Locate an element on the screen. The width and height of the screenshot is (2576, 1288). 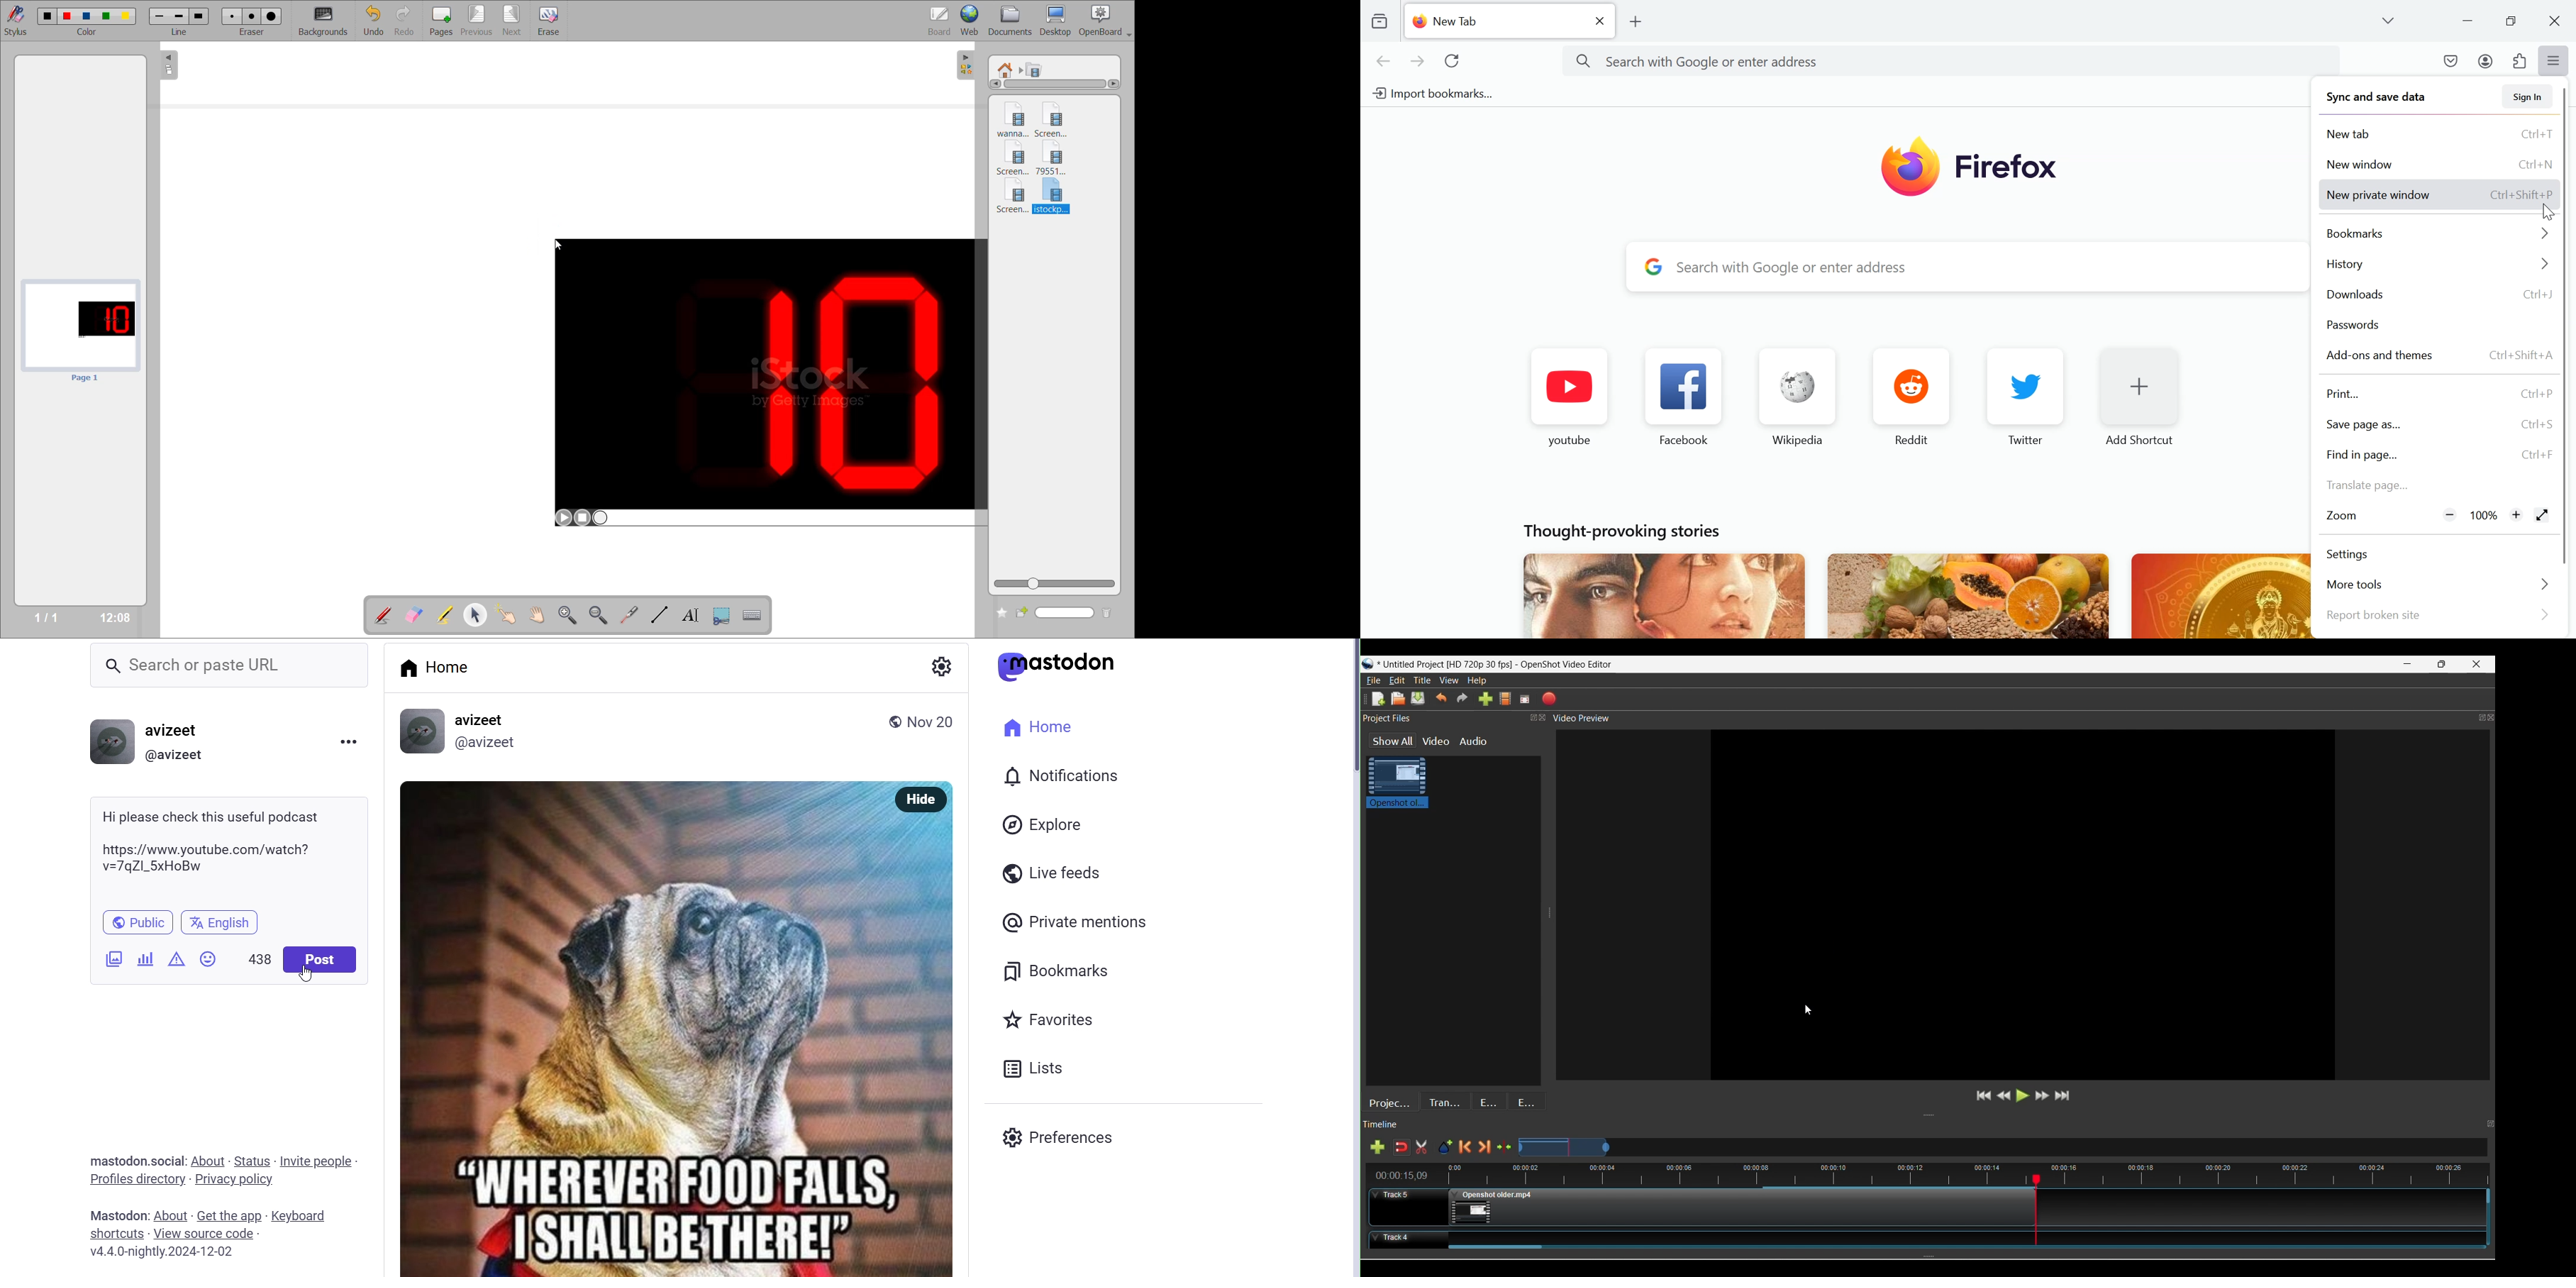
board is located at coordinates (936, 18).